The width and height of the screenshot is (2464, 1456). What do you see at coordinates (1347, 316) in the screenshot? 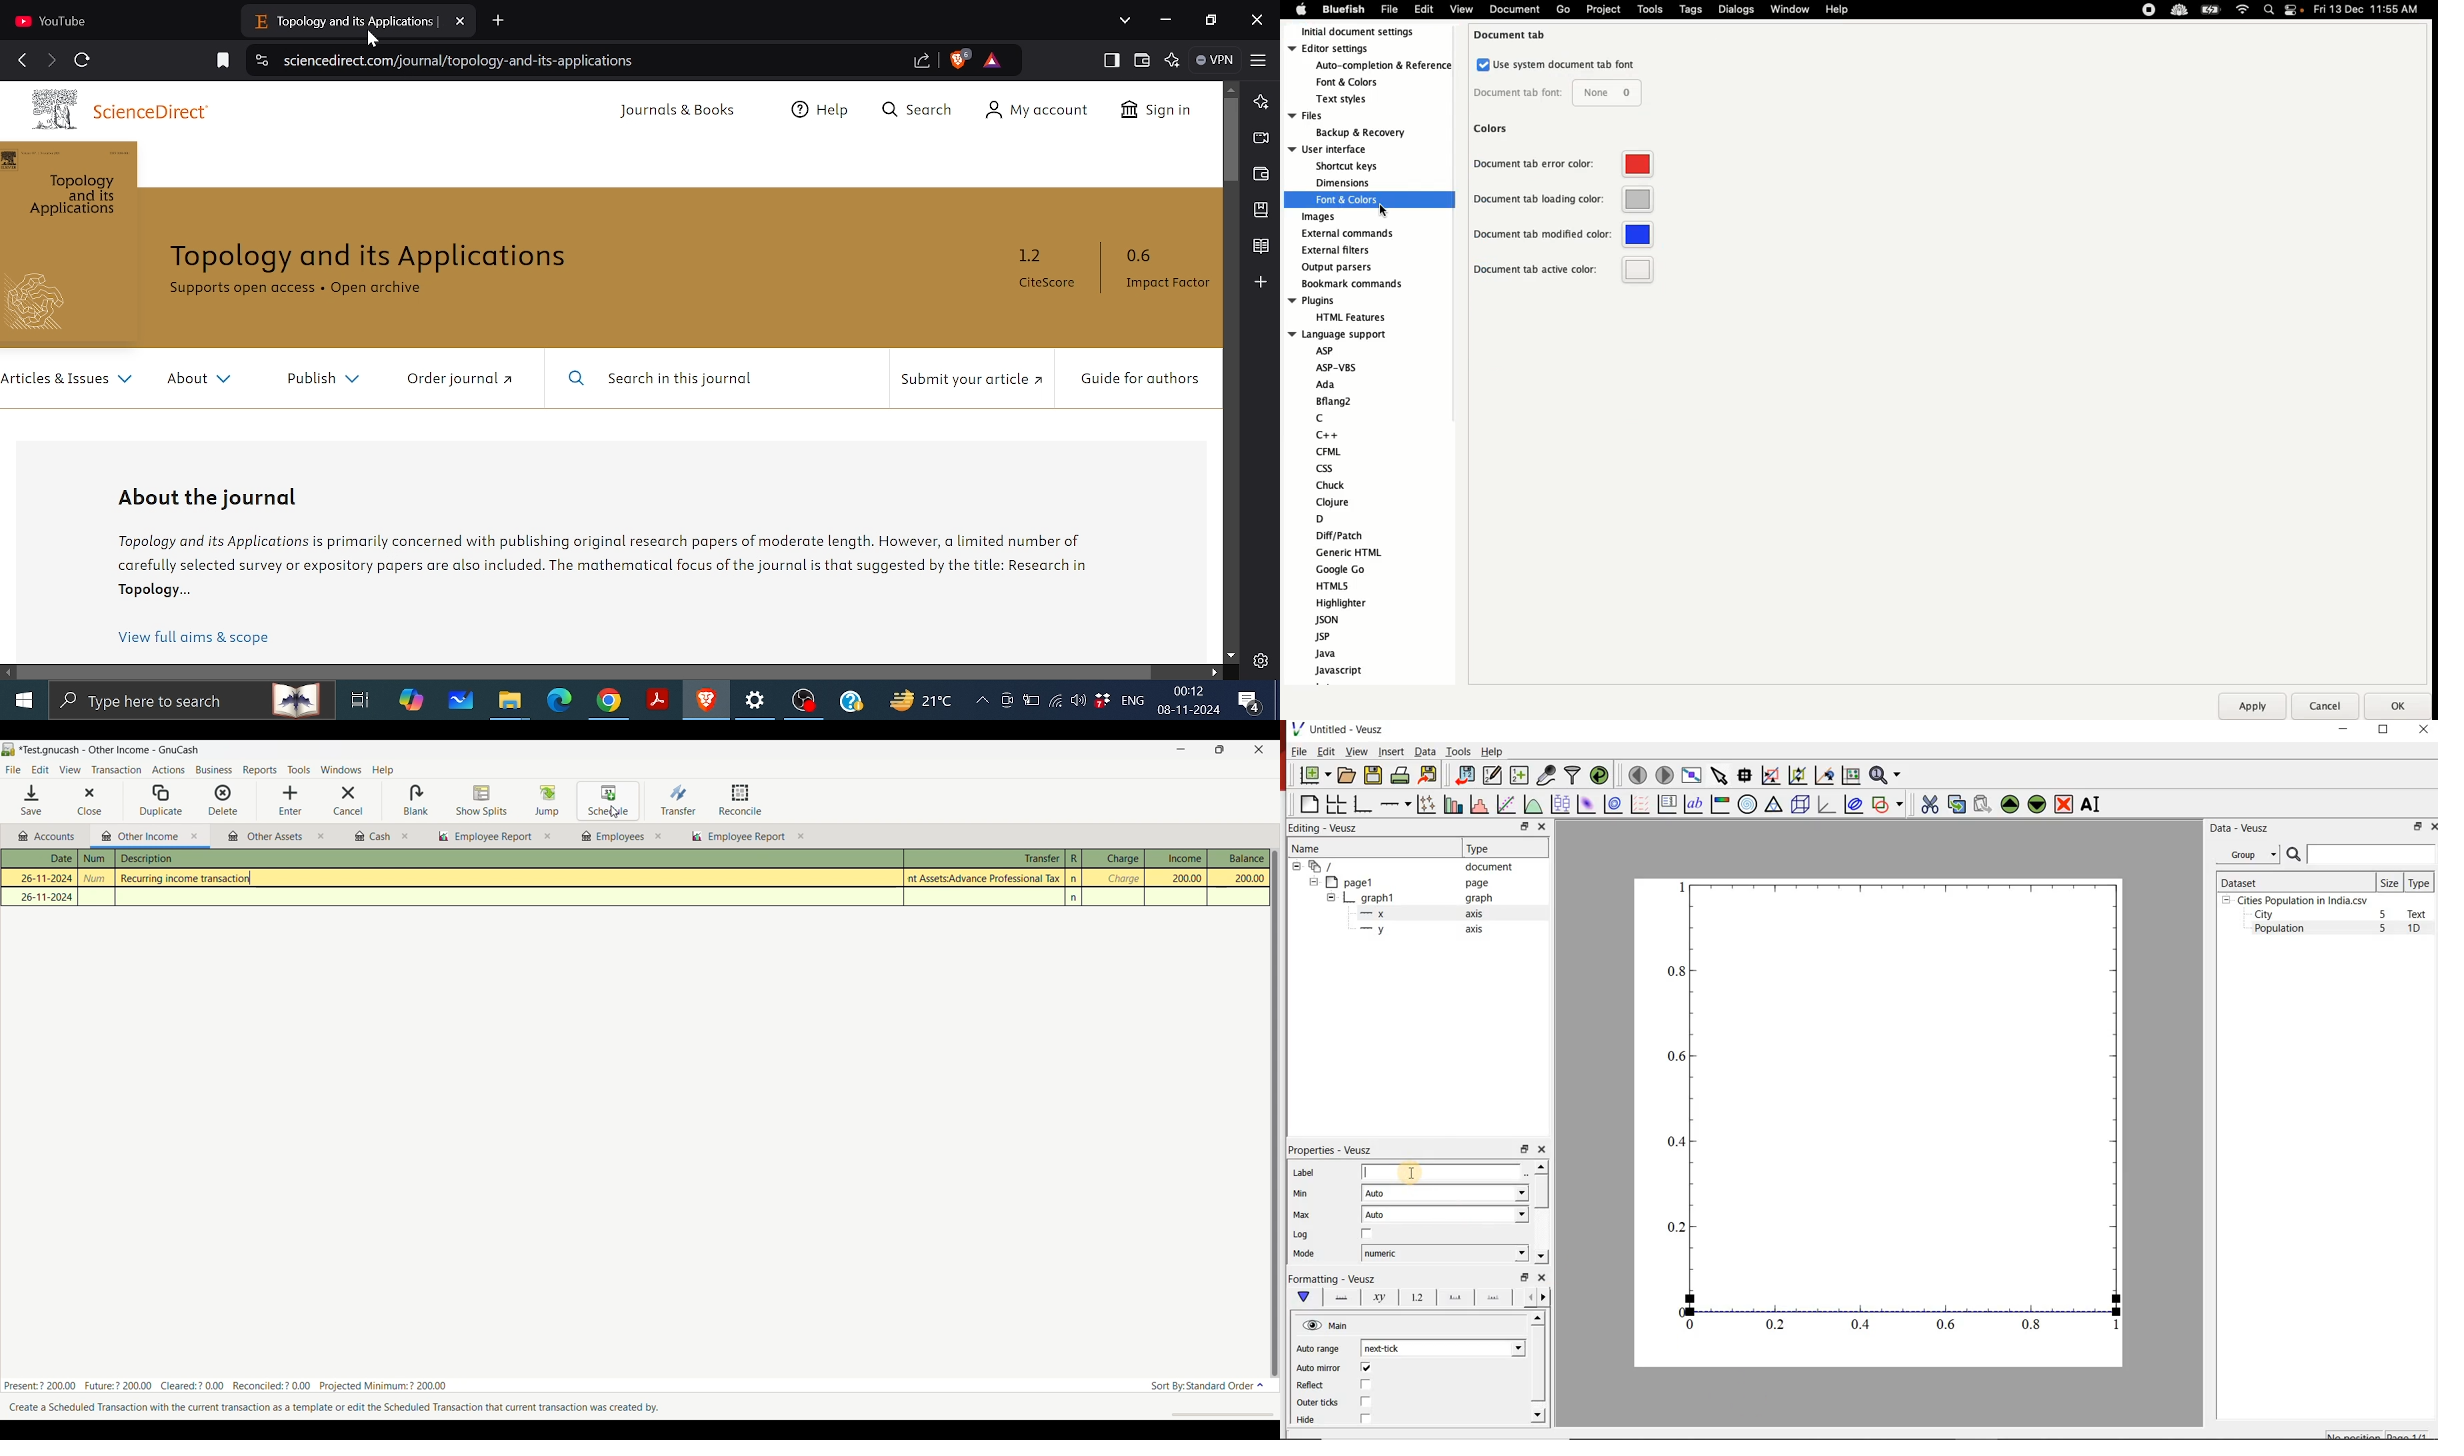
I see `HTML feature` at bounding box center [1347, 316].